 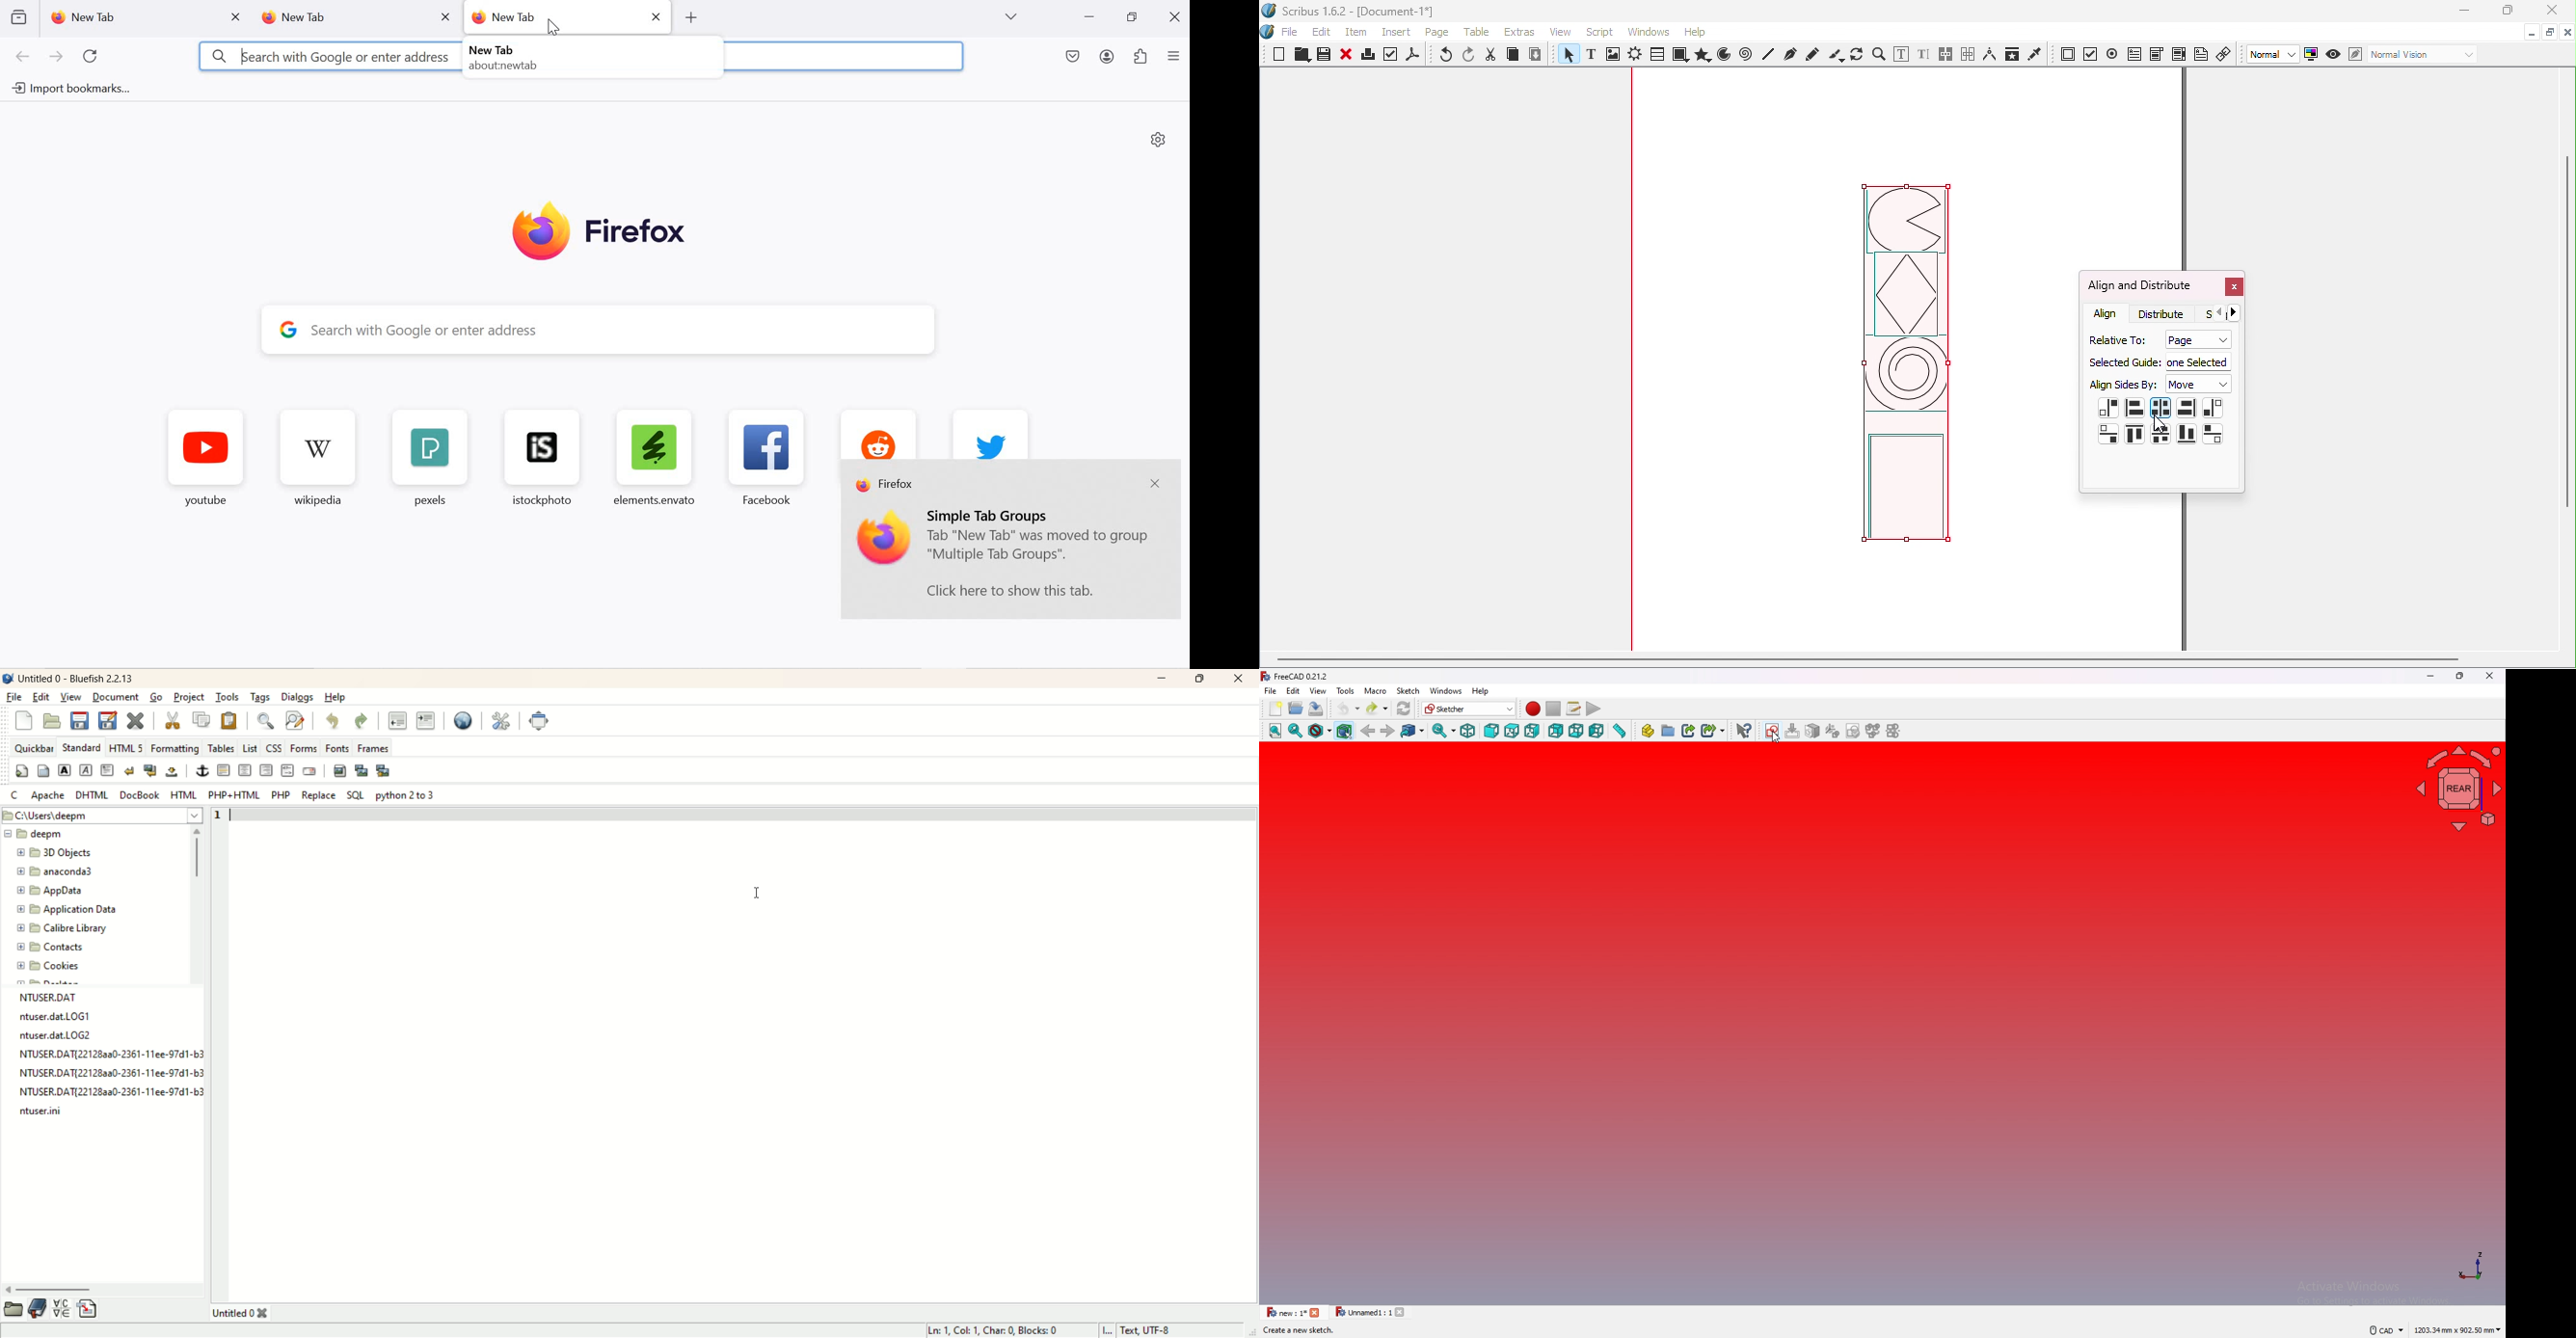 I want to click on image aligned, so click(x=1906, y=371).